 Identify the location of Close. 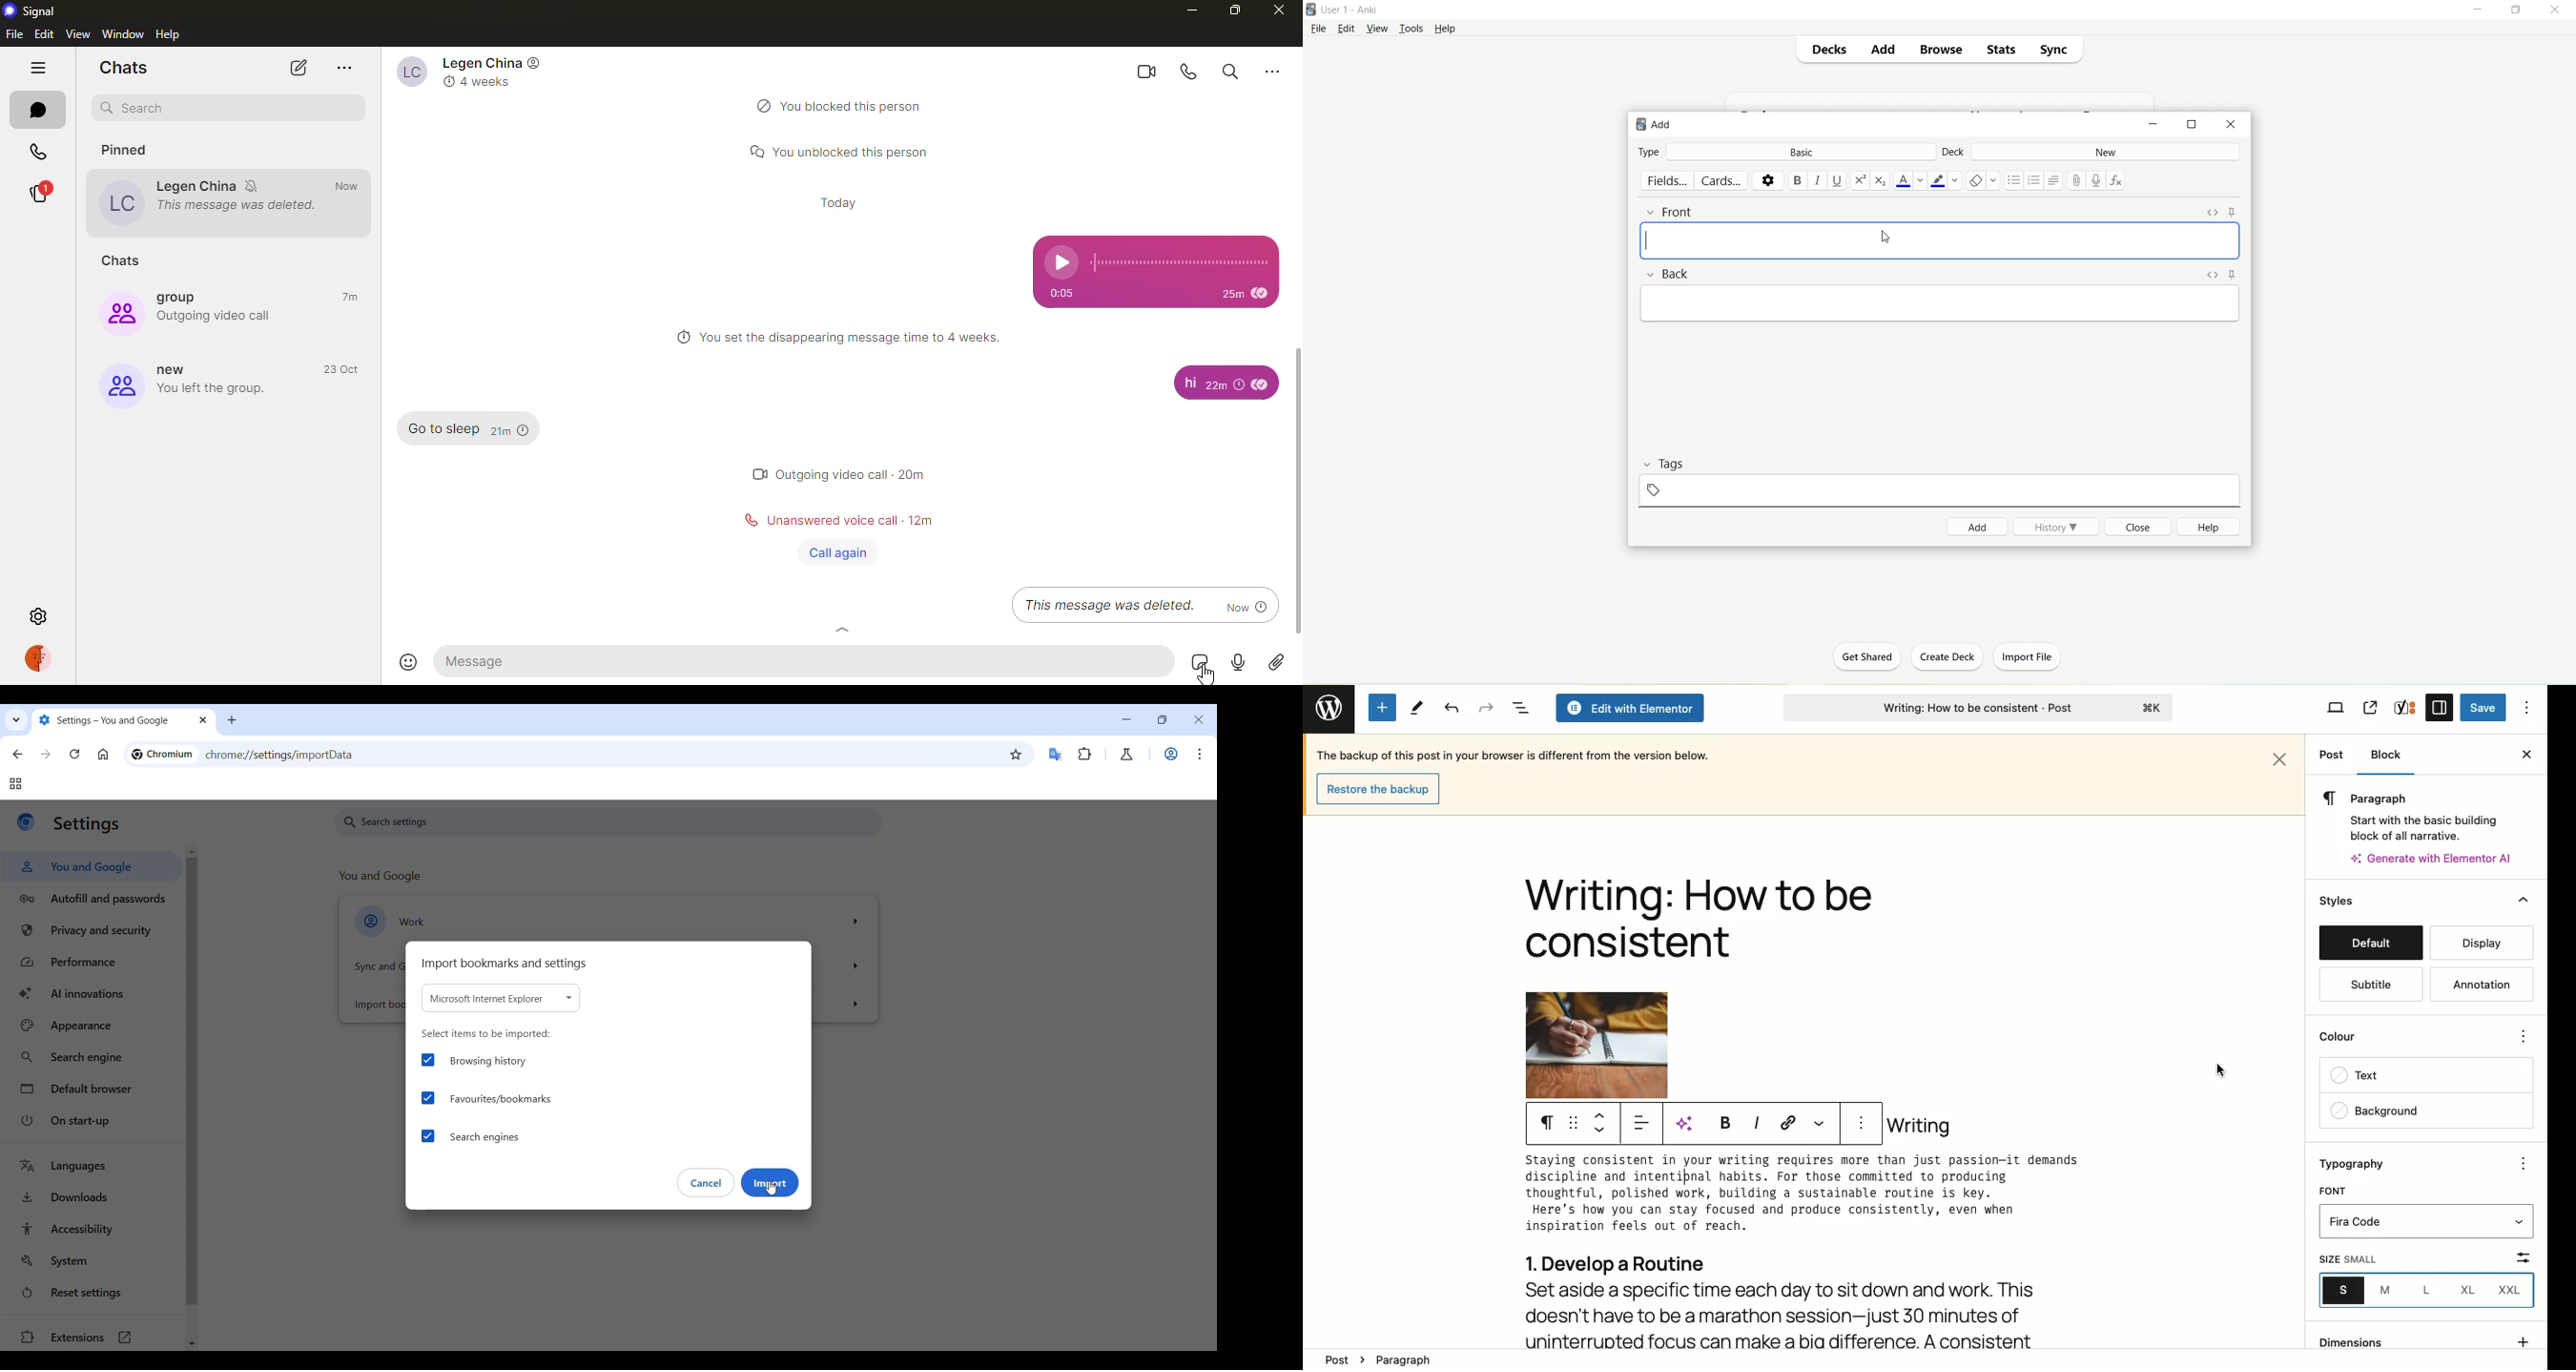
(2518, 902).